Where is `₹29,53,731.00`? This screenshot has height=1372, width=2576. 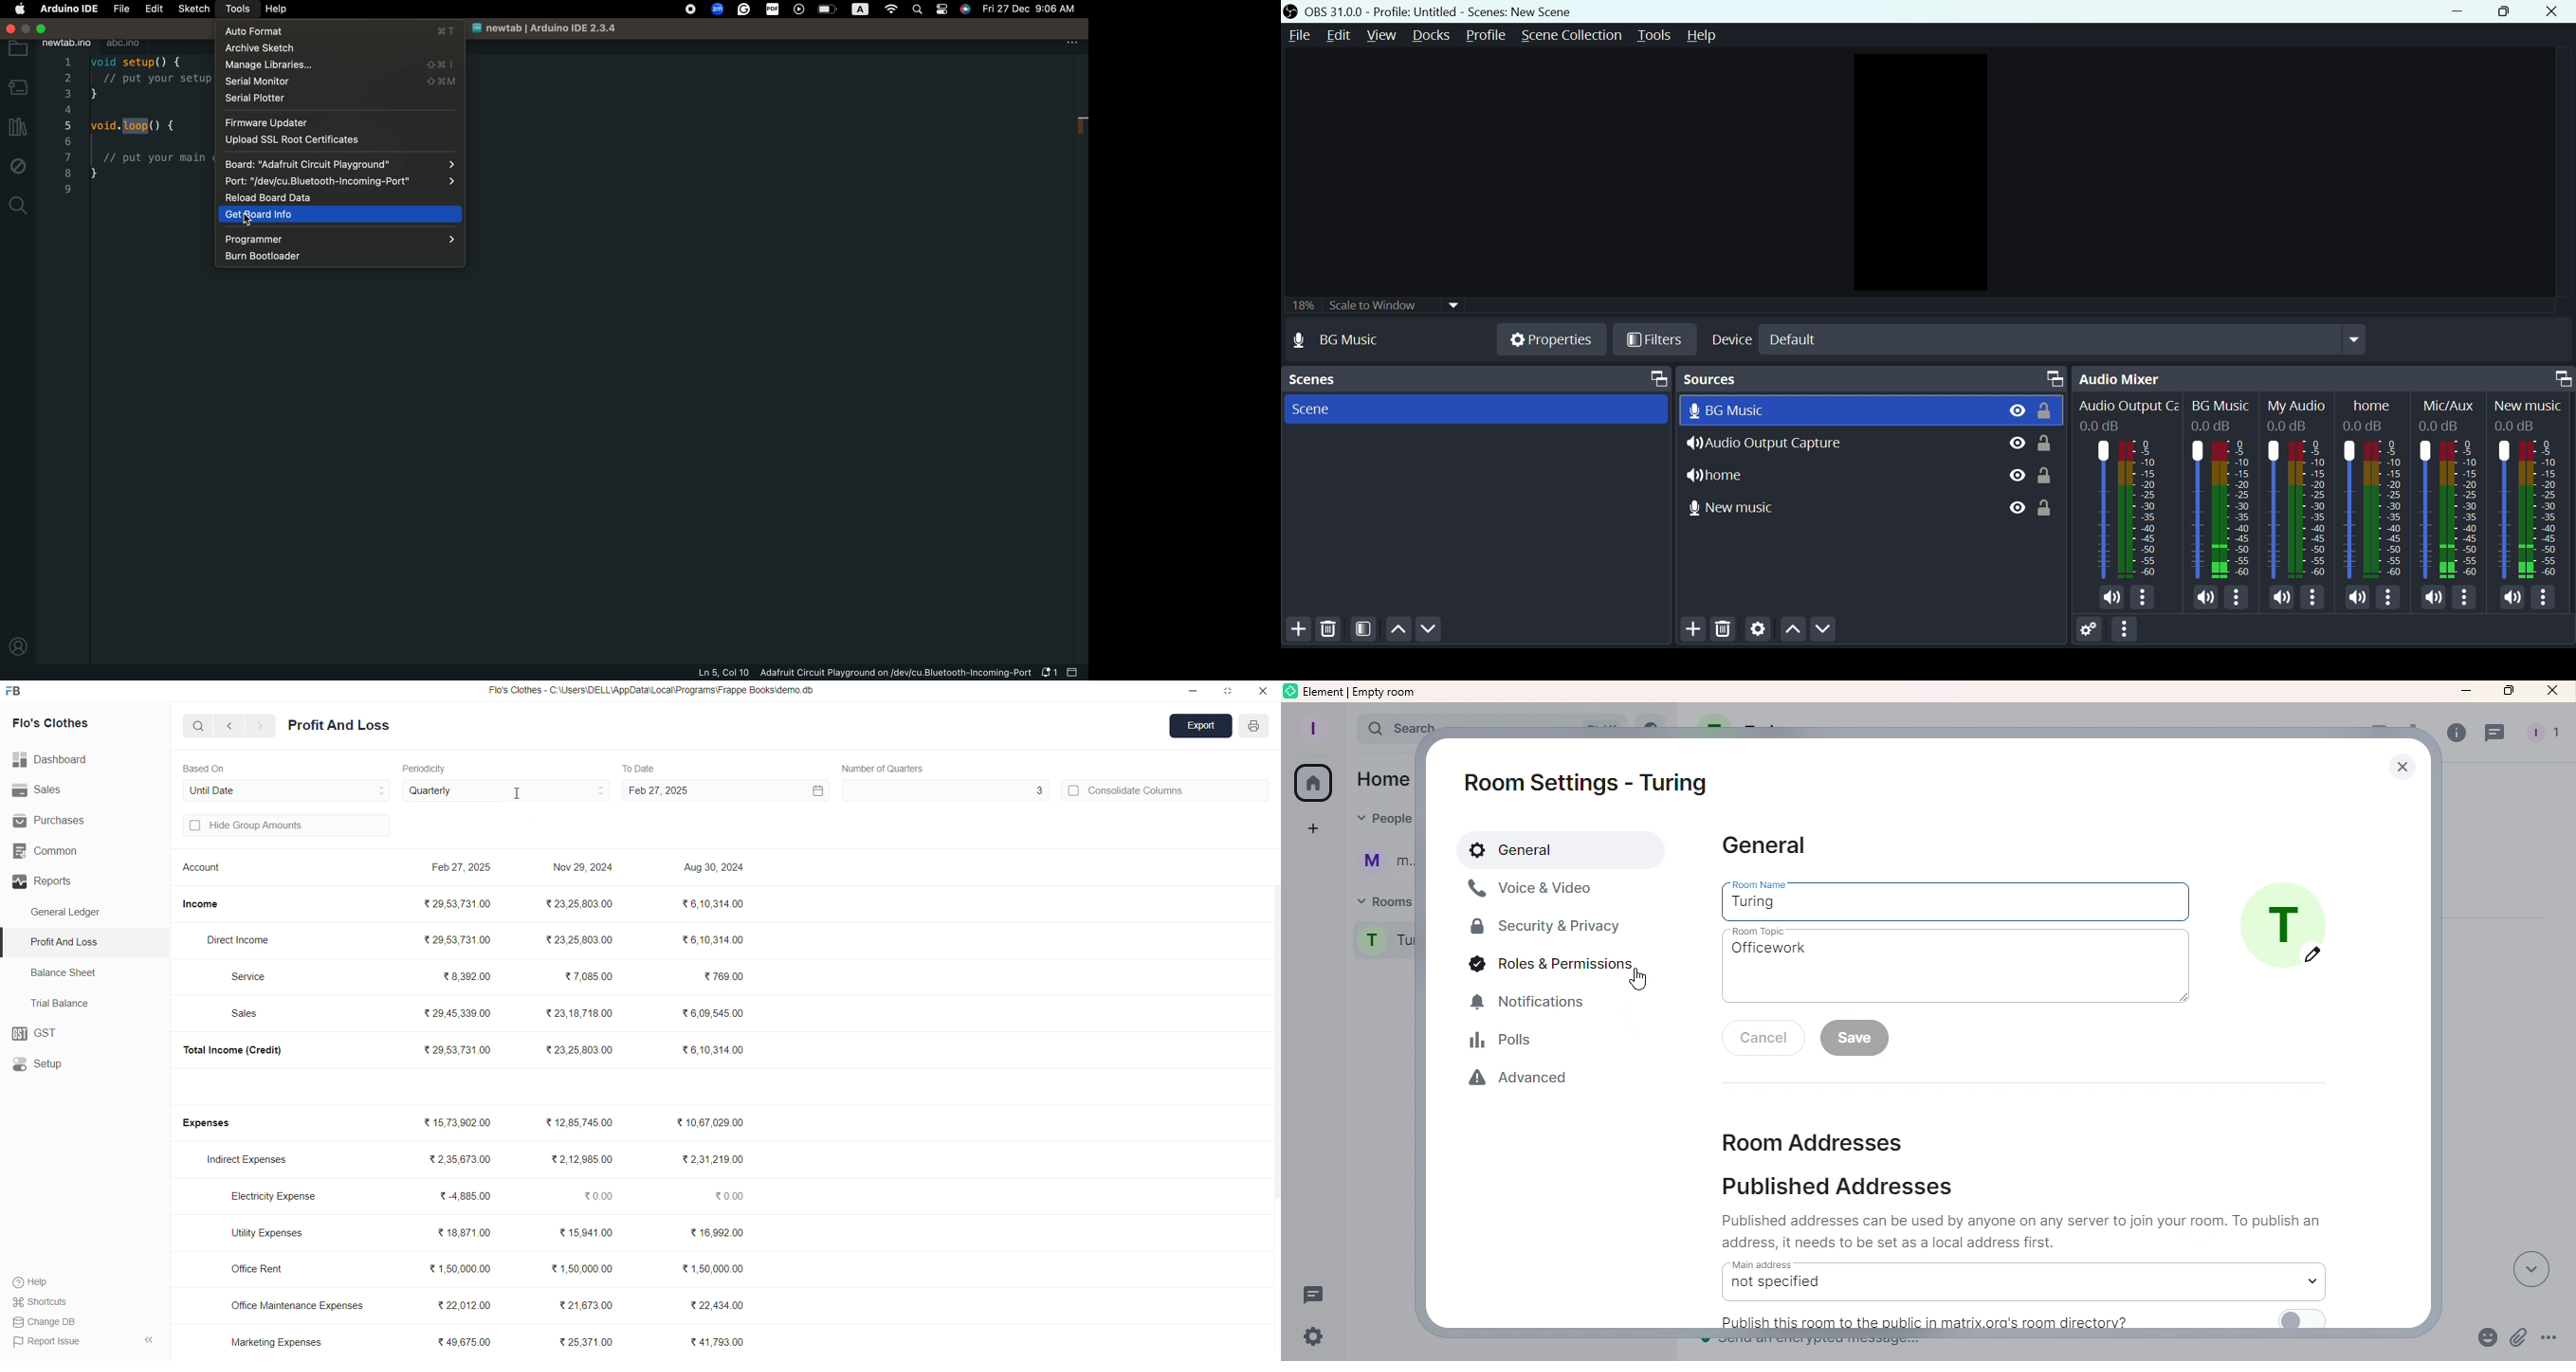 ₹29,53,731.00 is located at coordinates (458, 1049).